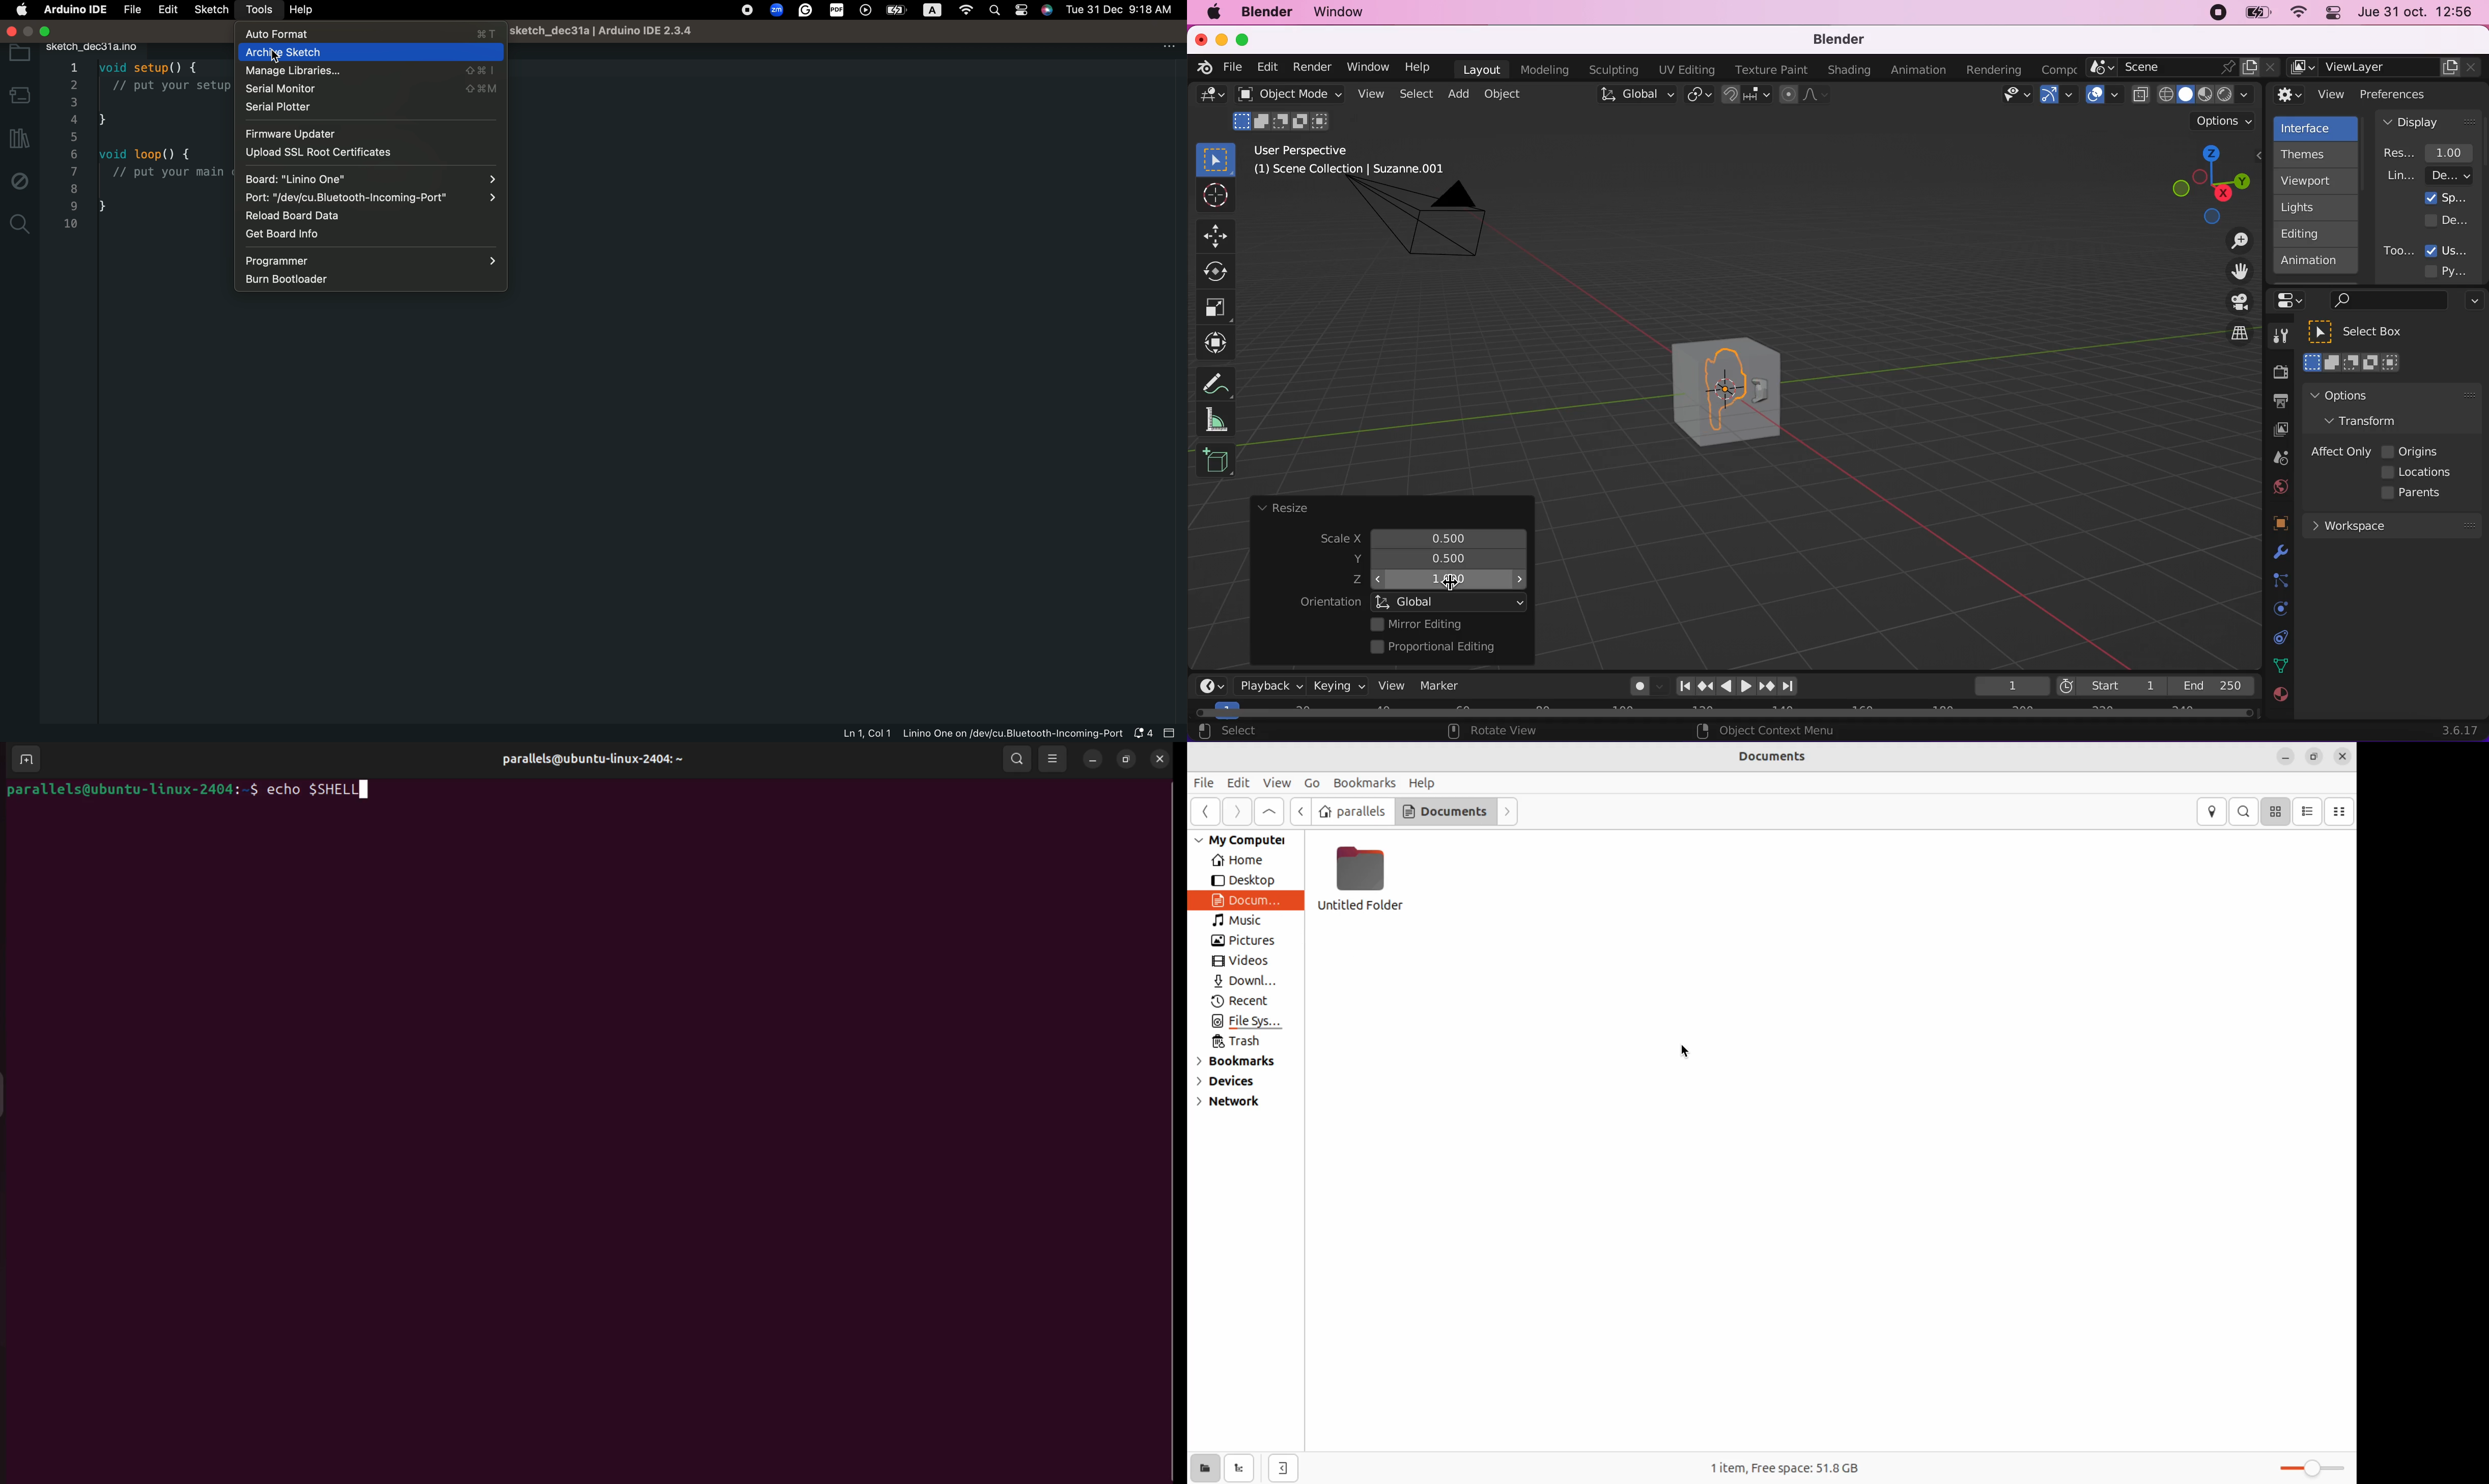 The height and width of the screenshot is (1484, 2492). What do you see at coordinates (1282, 509) in the screenshot?
I see `resize` at bounding box center [1282, 509].